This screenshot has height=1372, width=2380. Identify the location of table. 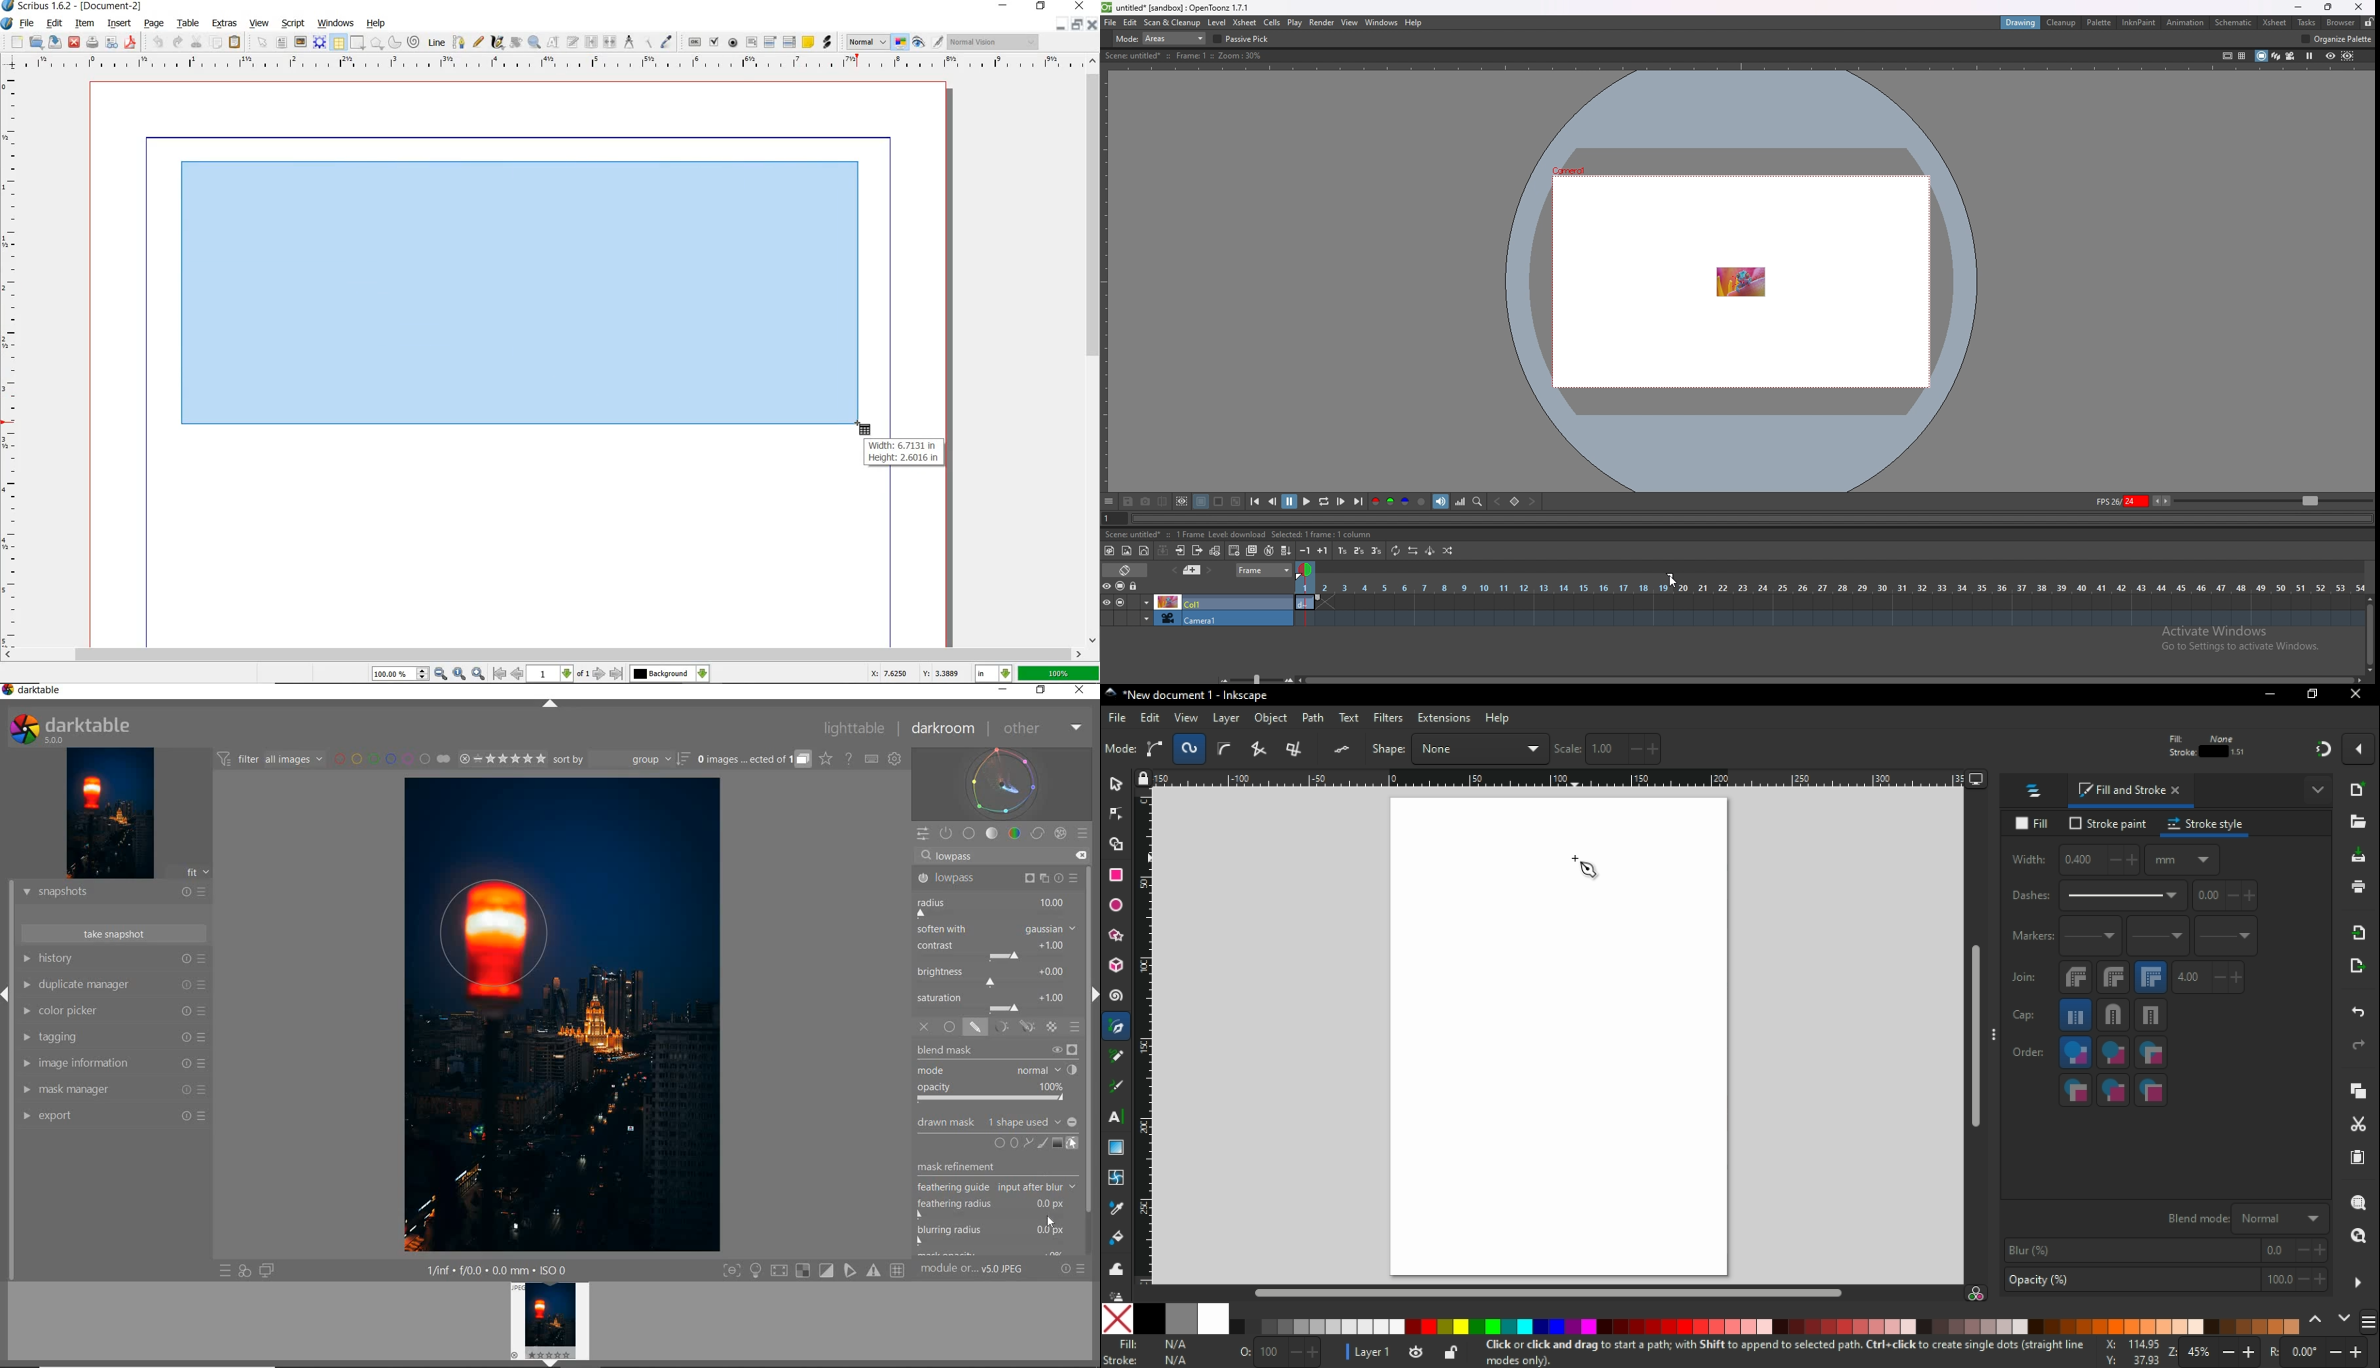
(339, 43).